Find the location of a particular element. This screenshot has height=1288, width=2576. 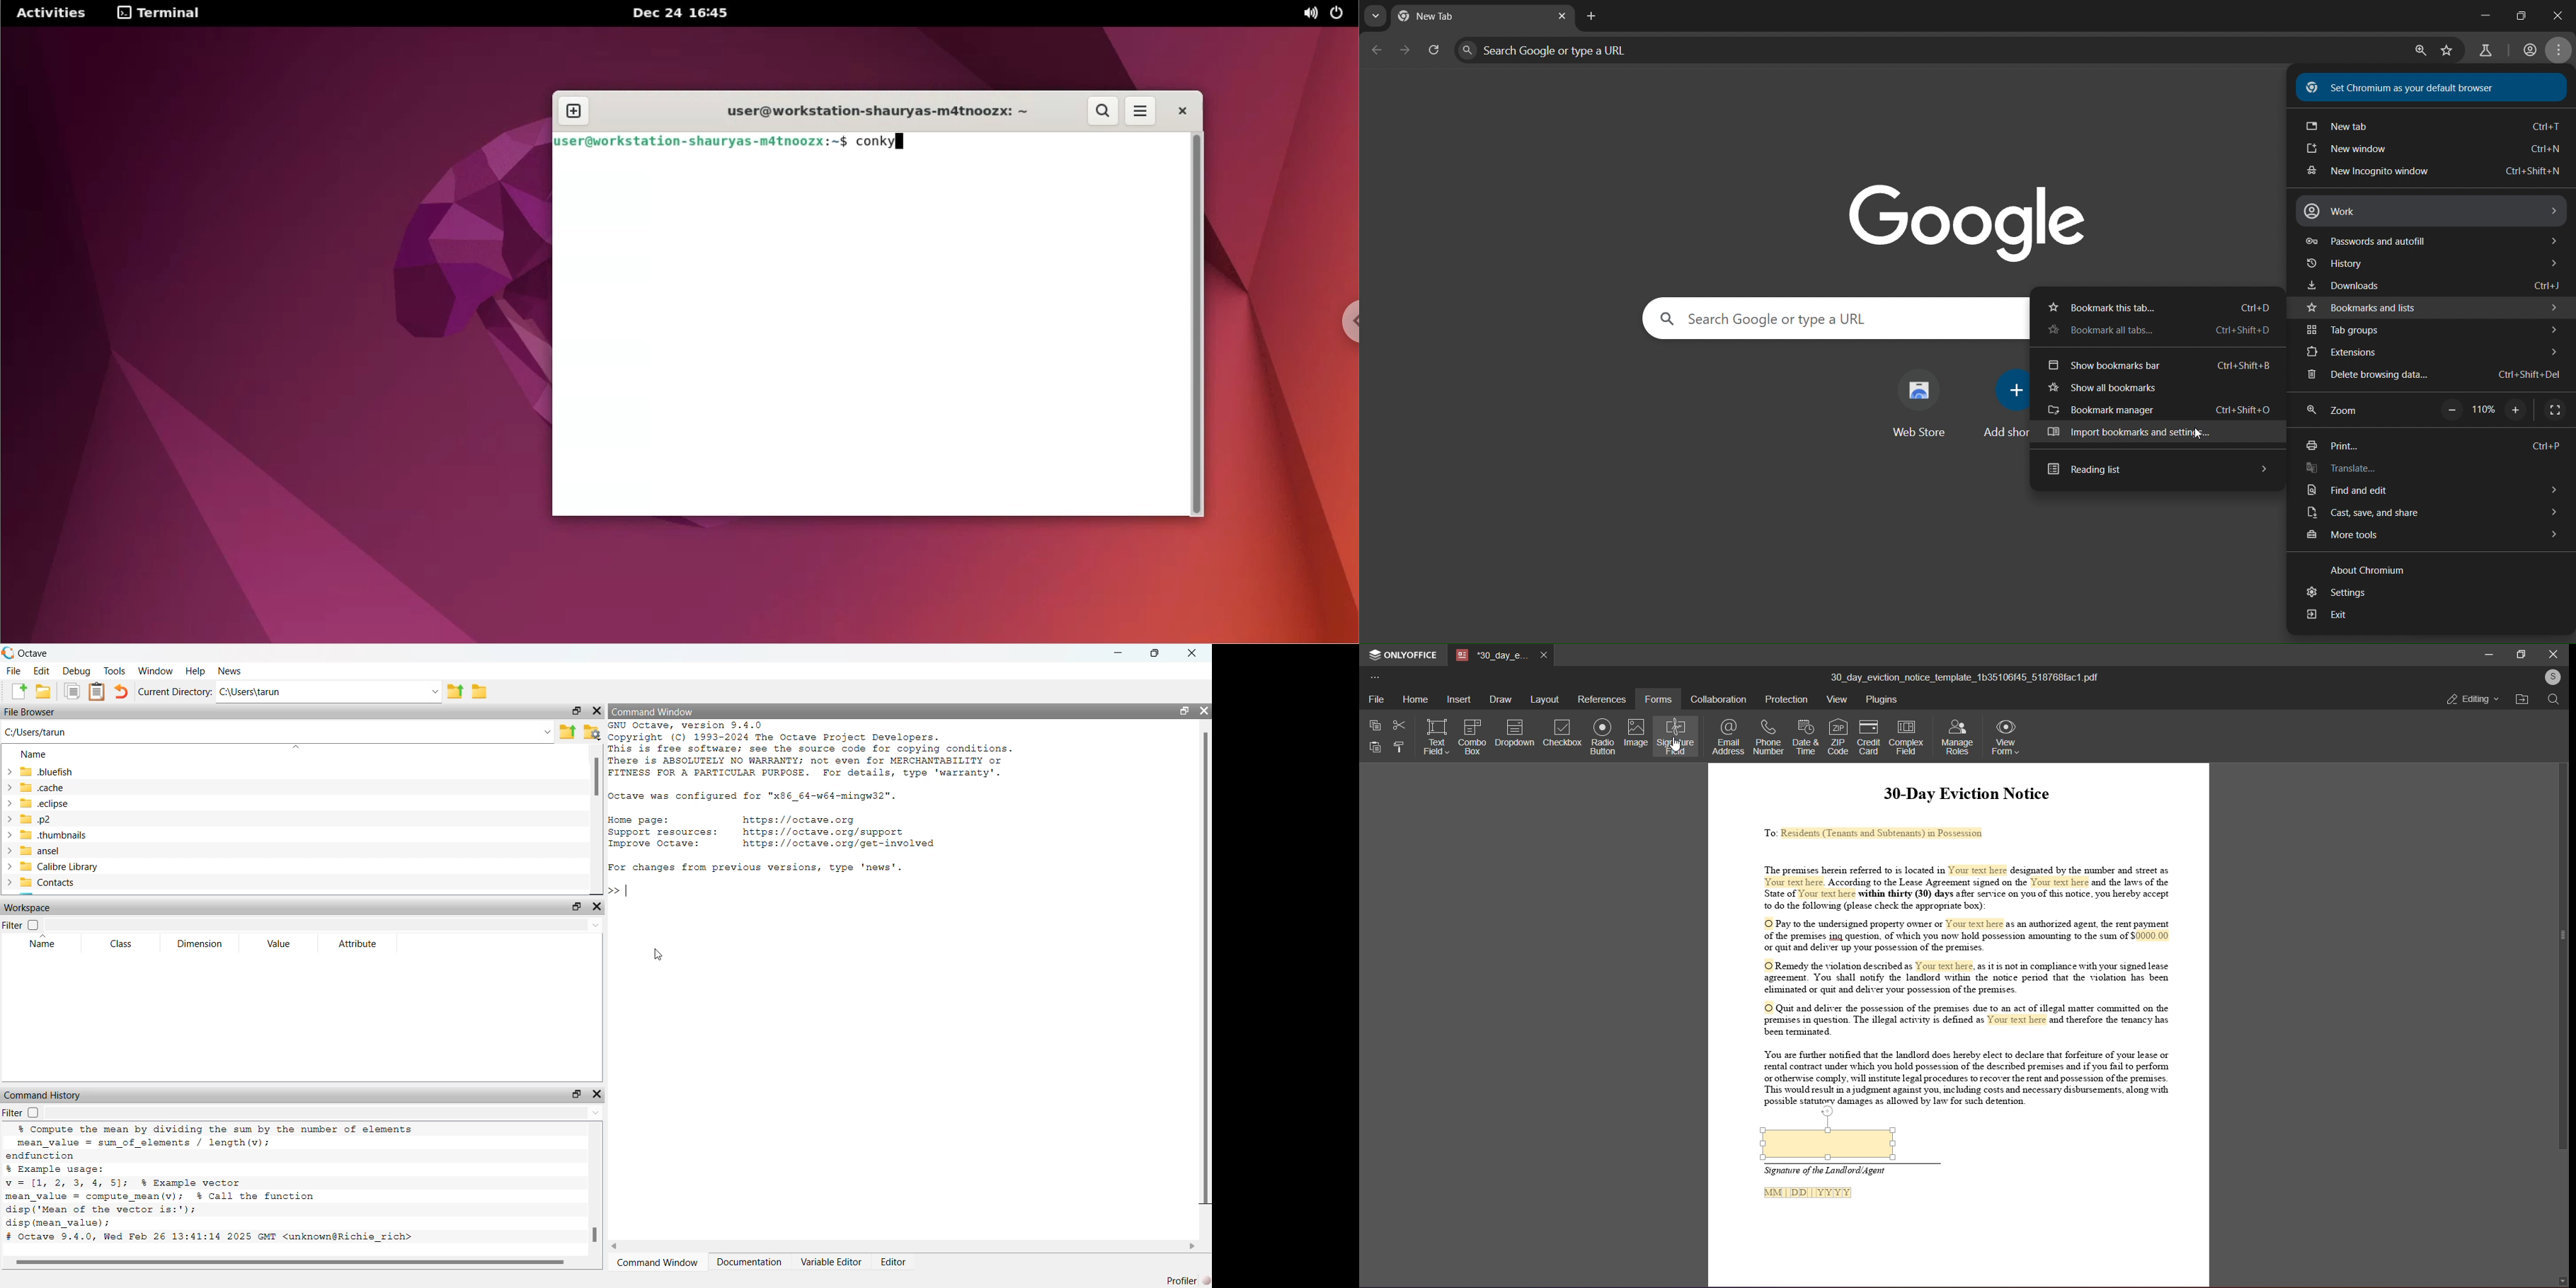

new win dow is located at coordinates (2433, 148).